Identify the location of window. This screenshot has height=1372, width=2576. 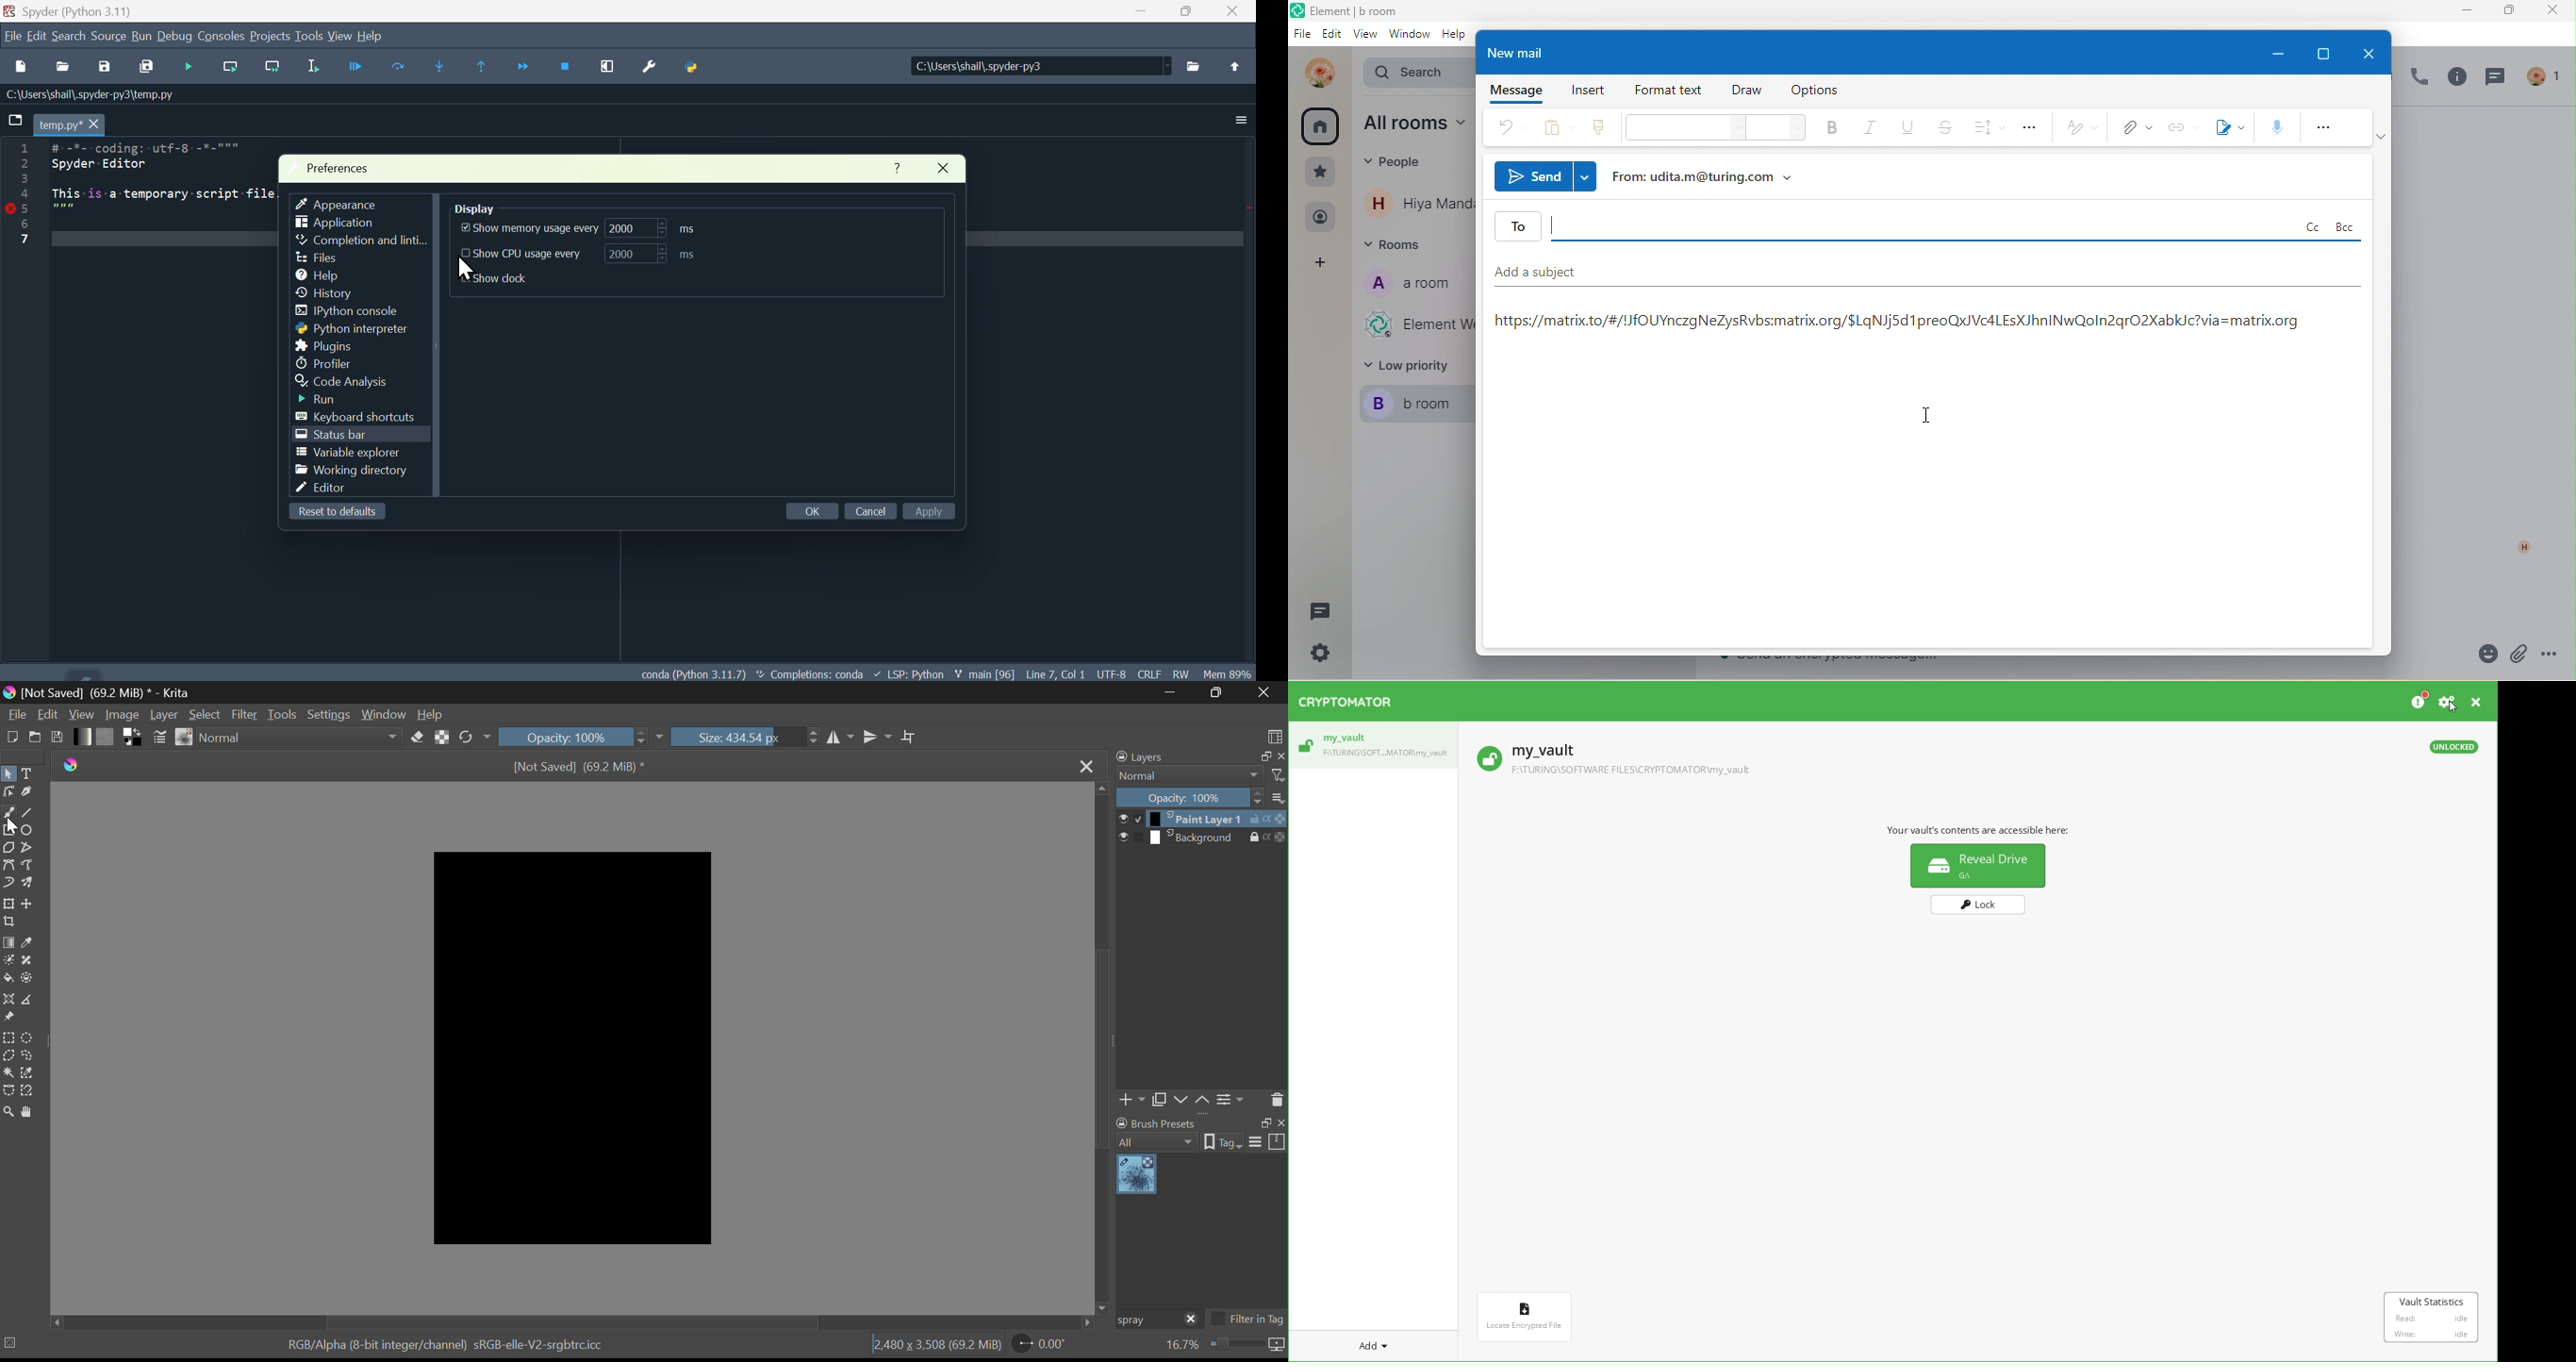
(1409, 39).